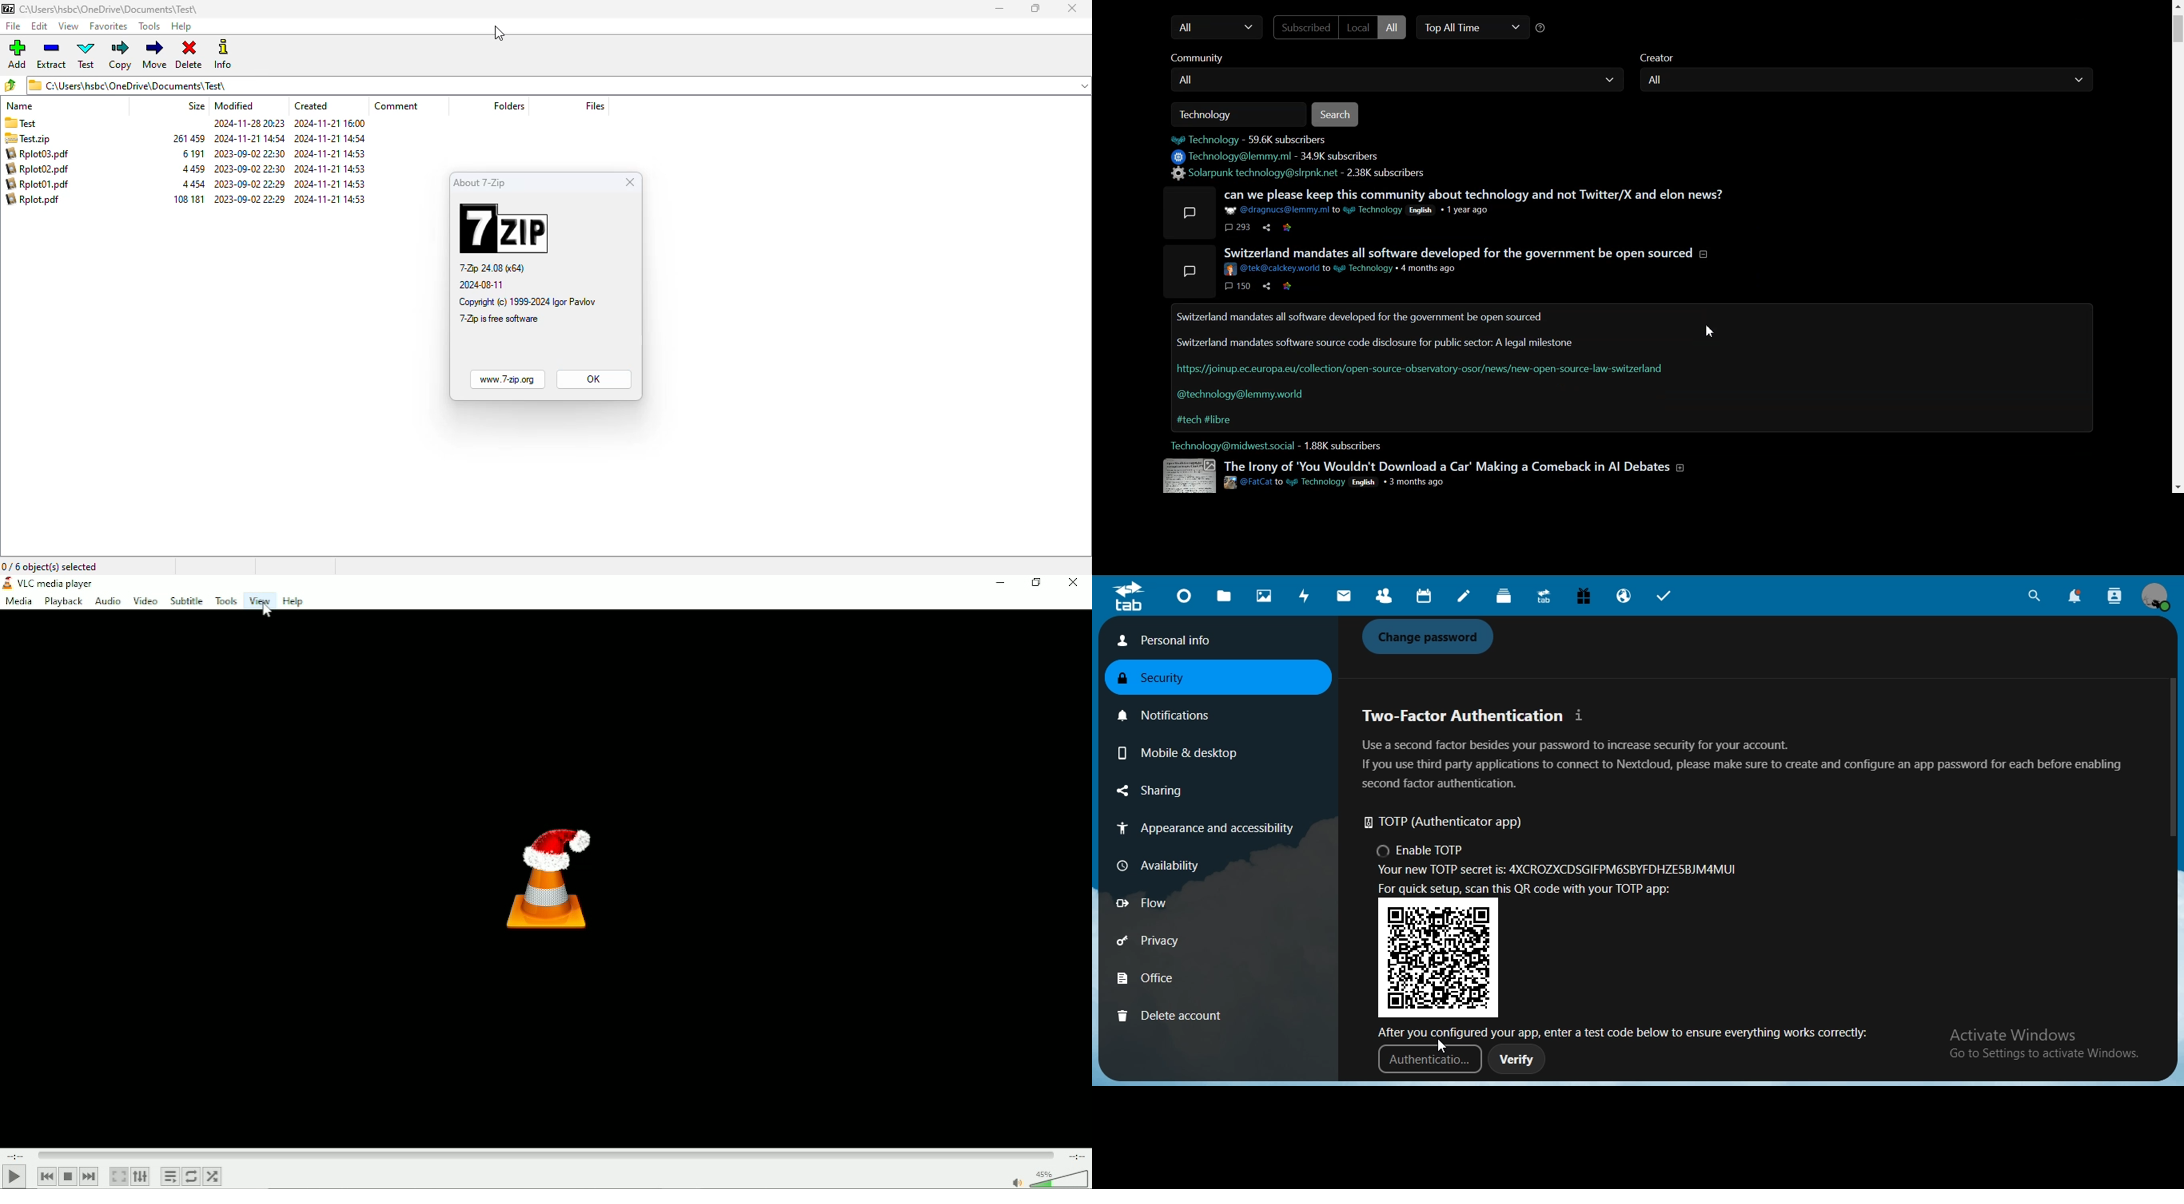 This screenshot has width=2184, height=1204. Describe the element at coordinates (1167, 904) in the screenshot. I see `flow` at that location.